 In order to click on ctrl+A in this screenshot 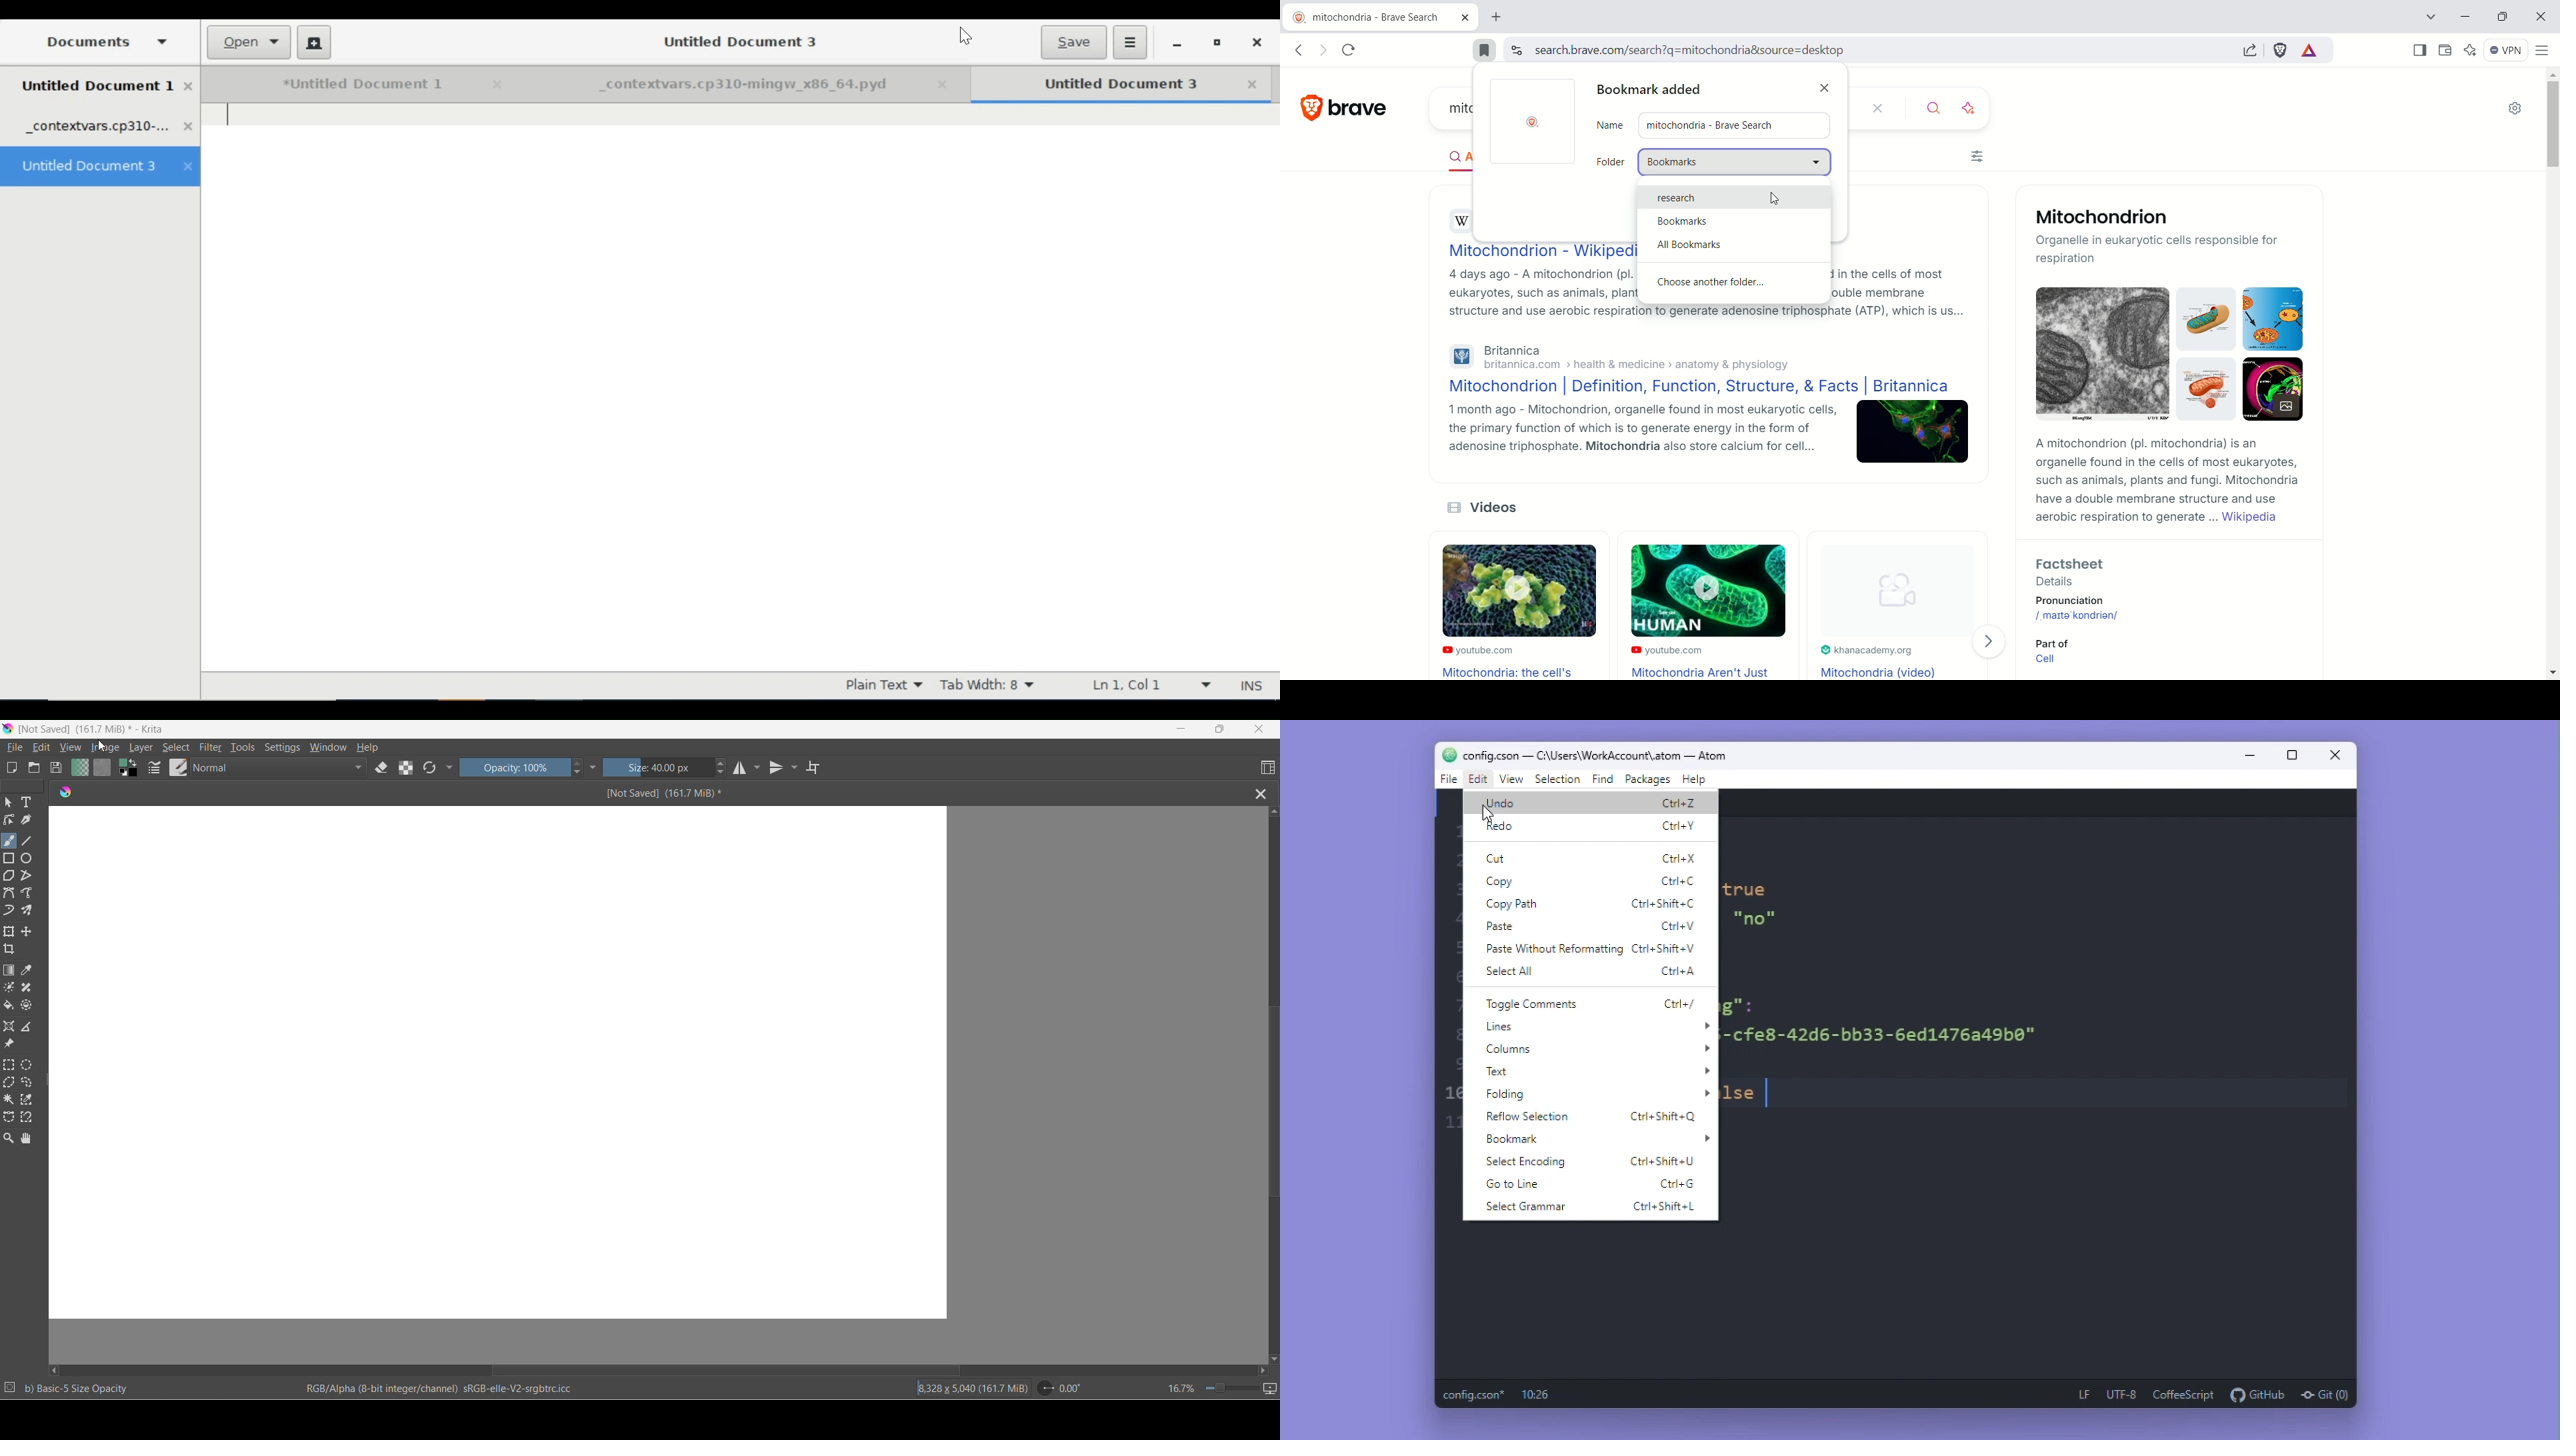, I will do `click(1681, 973)`.